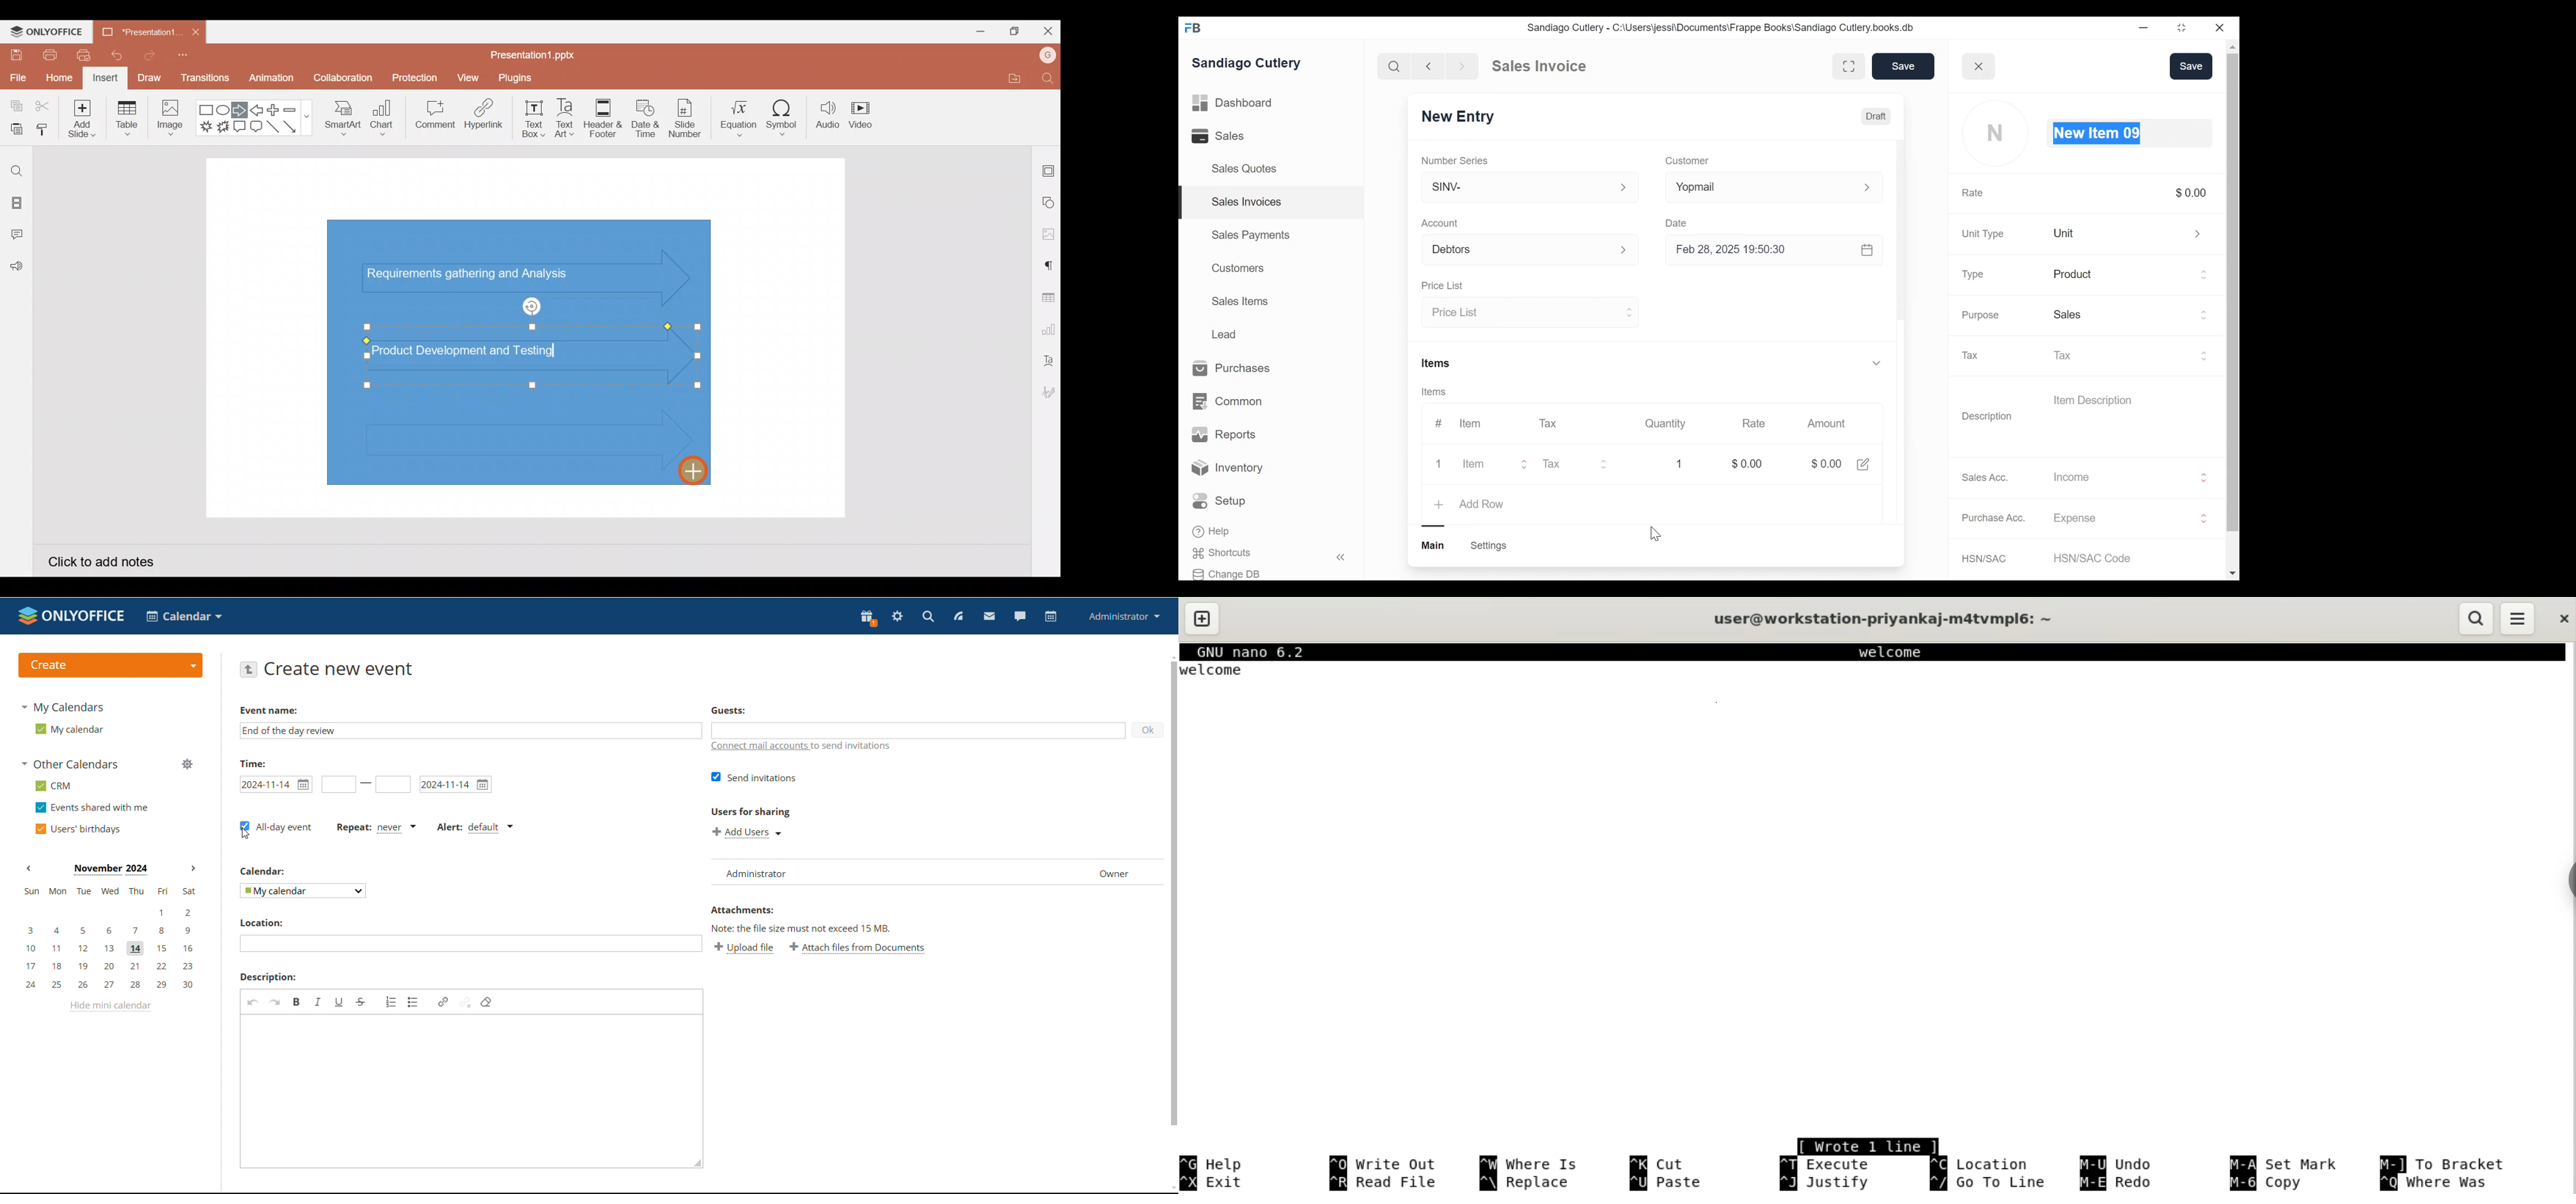 The height and width of the screenshot is (1204, 2576). What do you see at coordinates (296, 109) in the screenshot?
I see `Minus` at bounding box center [296, 109].